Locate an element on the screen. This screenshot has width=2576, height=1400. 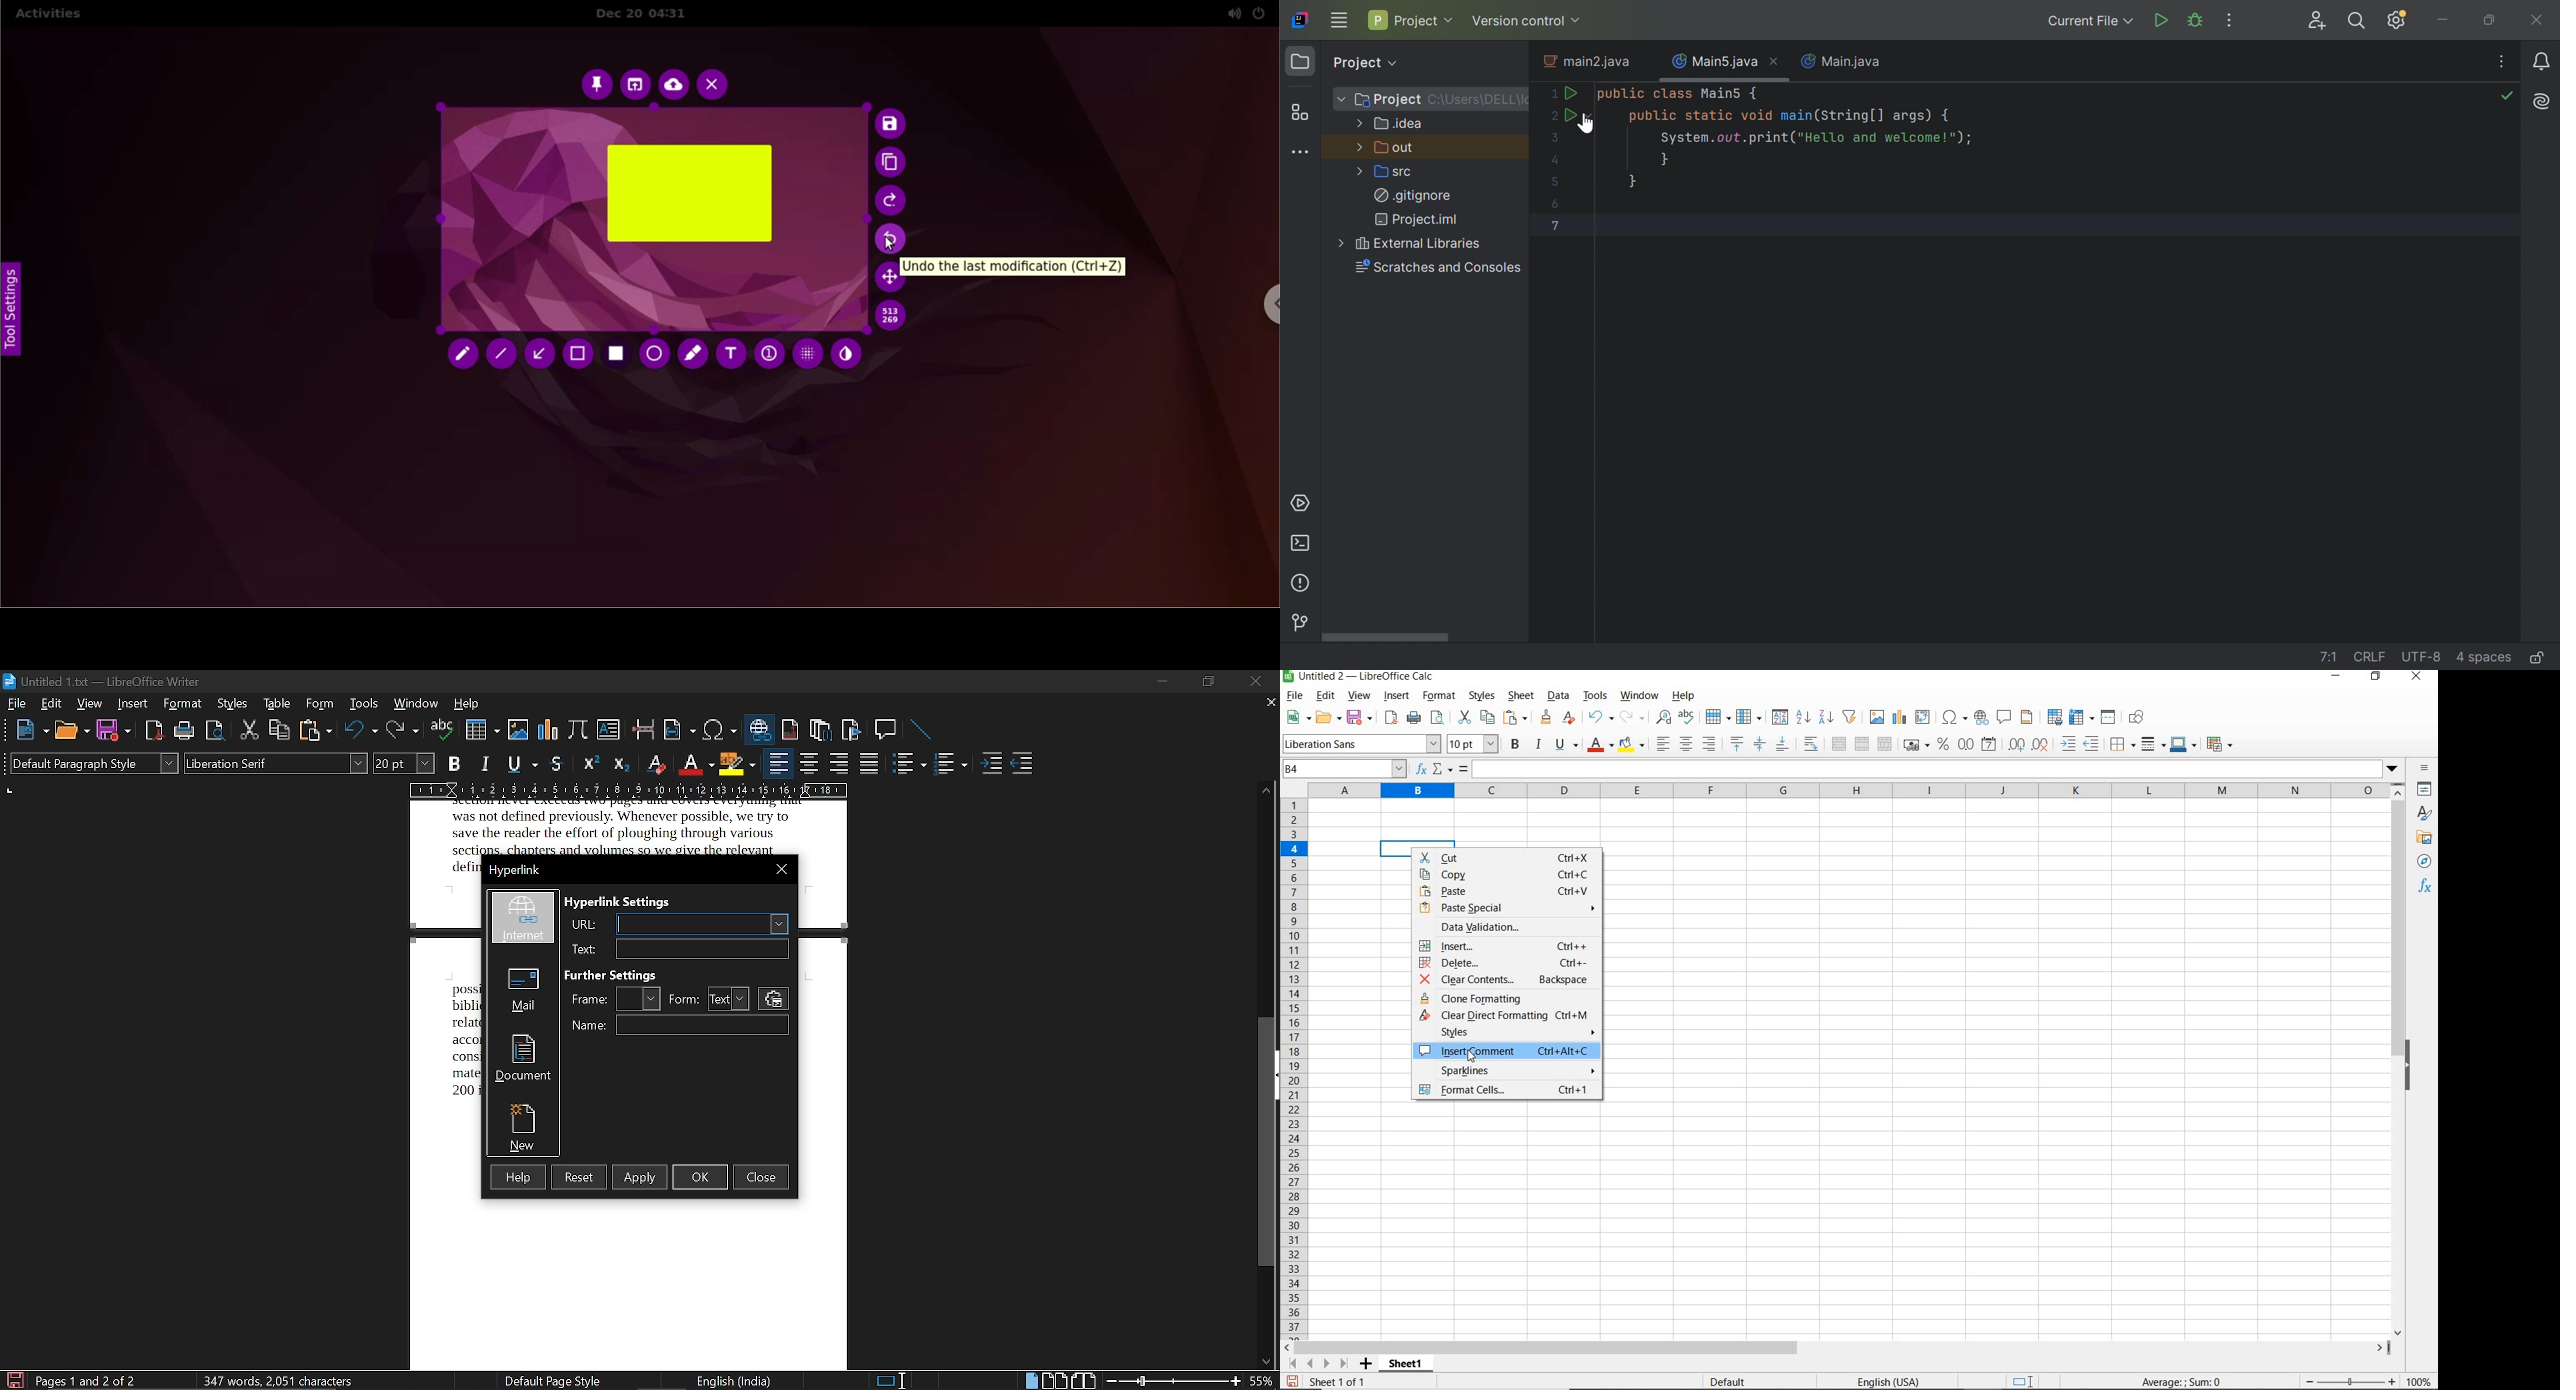
paste is located at coordinates (1515, 718).